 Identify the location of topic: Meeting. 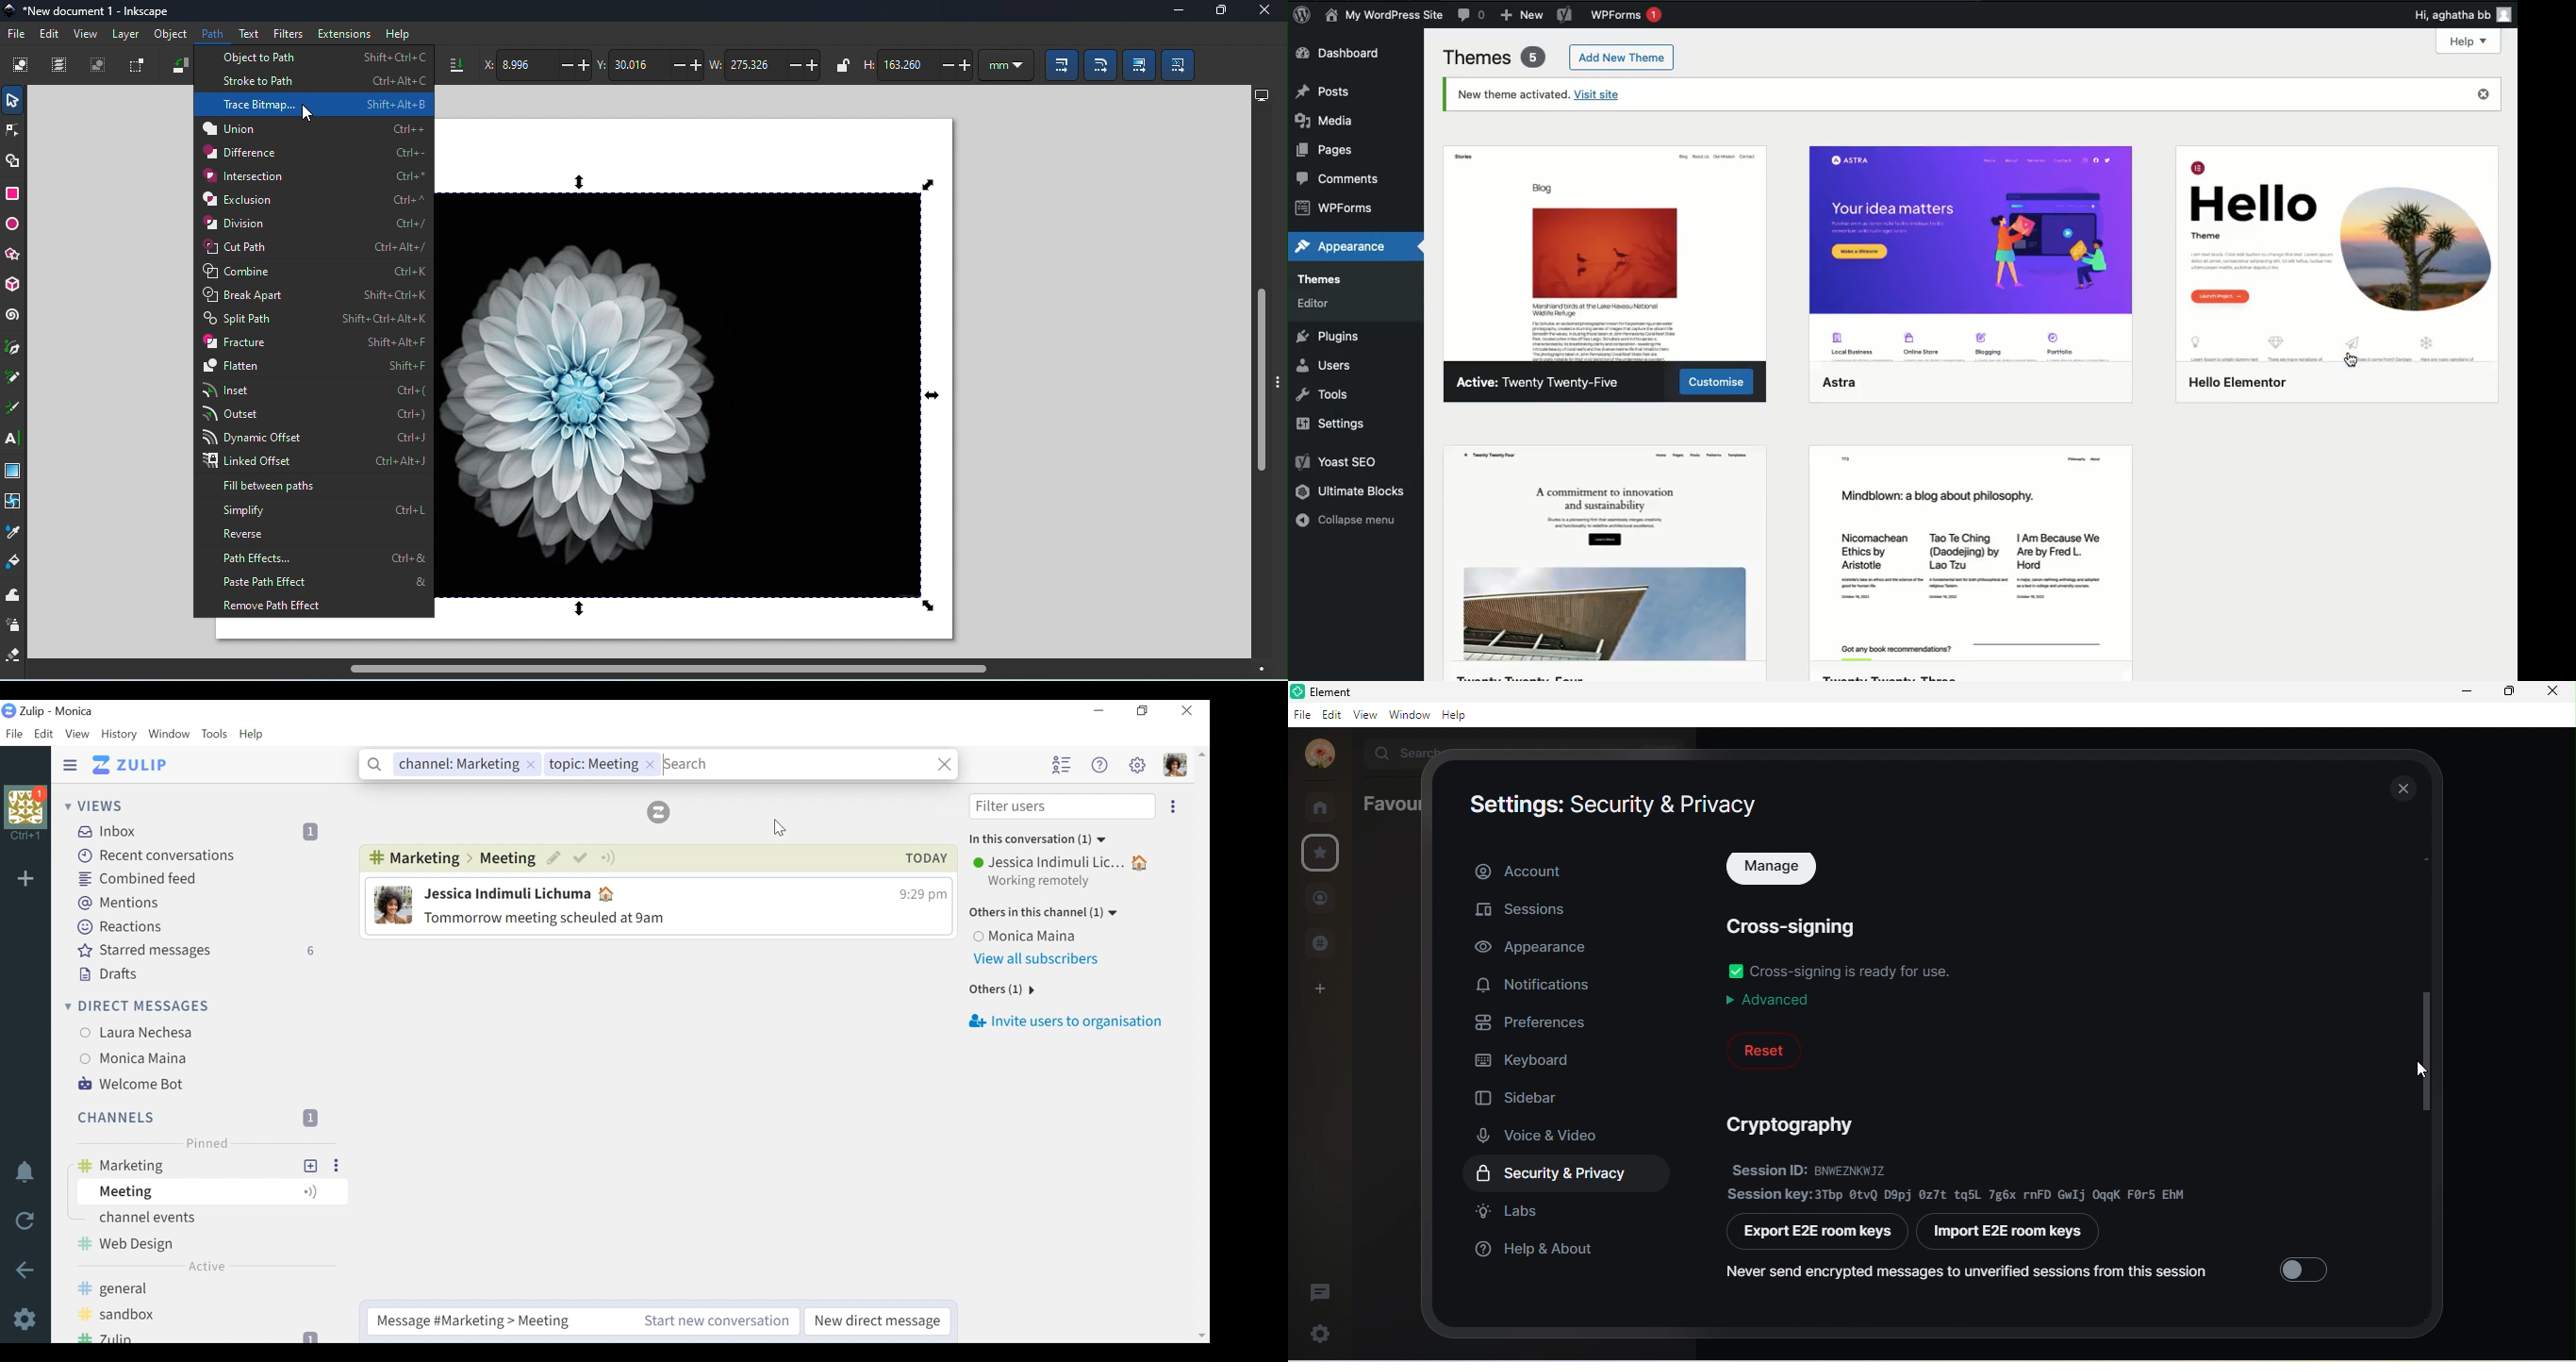
(601, 764).